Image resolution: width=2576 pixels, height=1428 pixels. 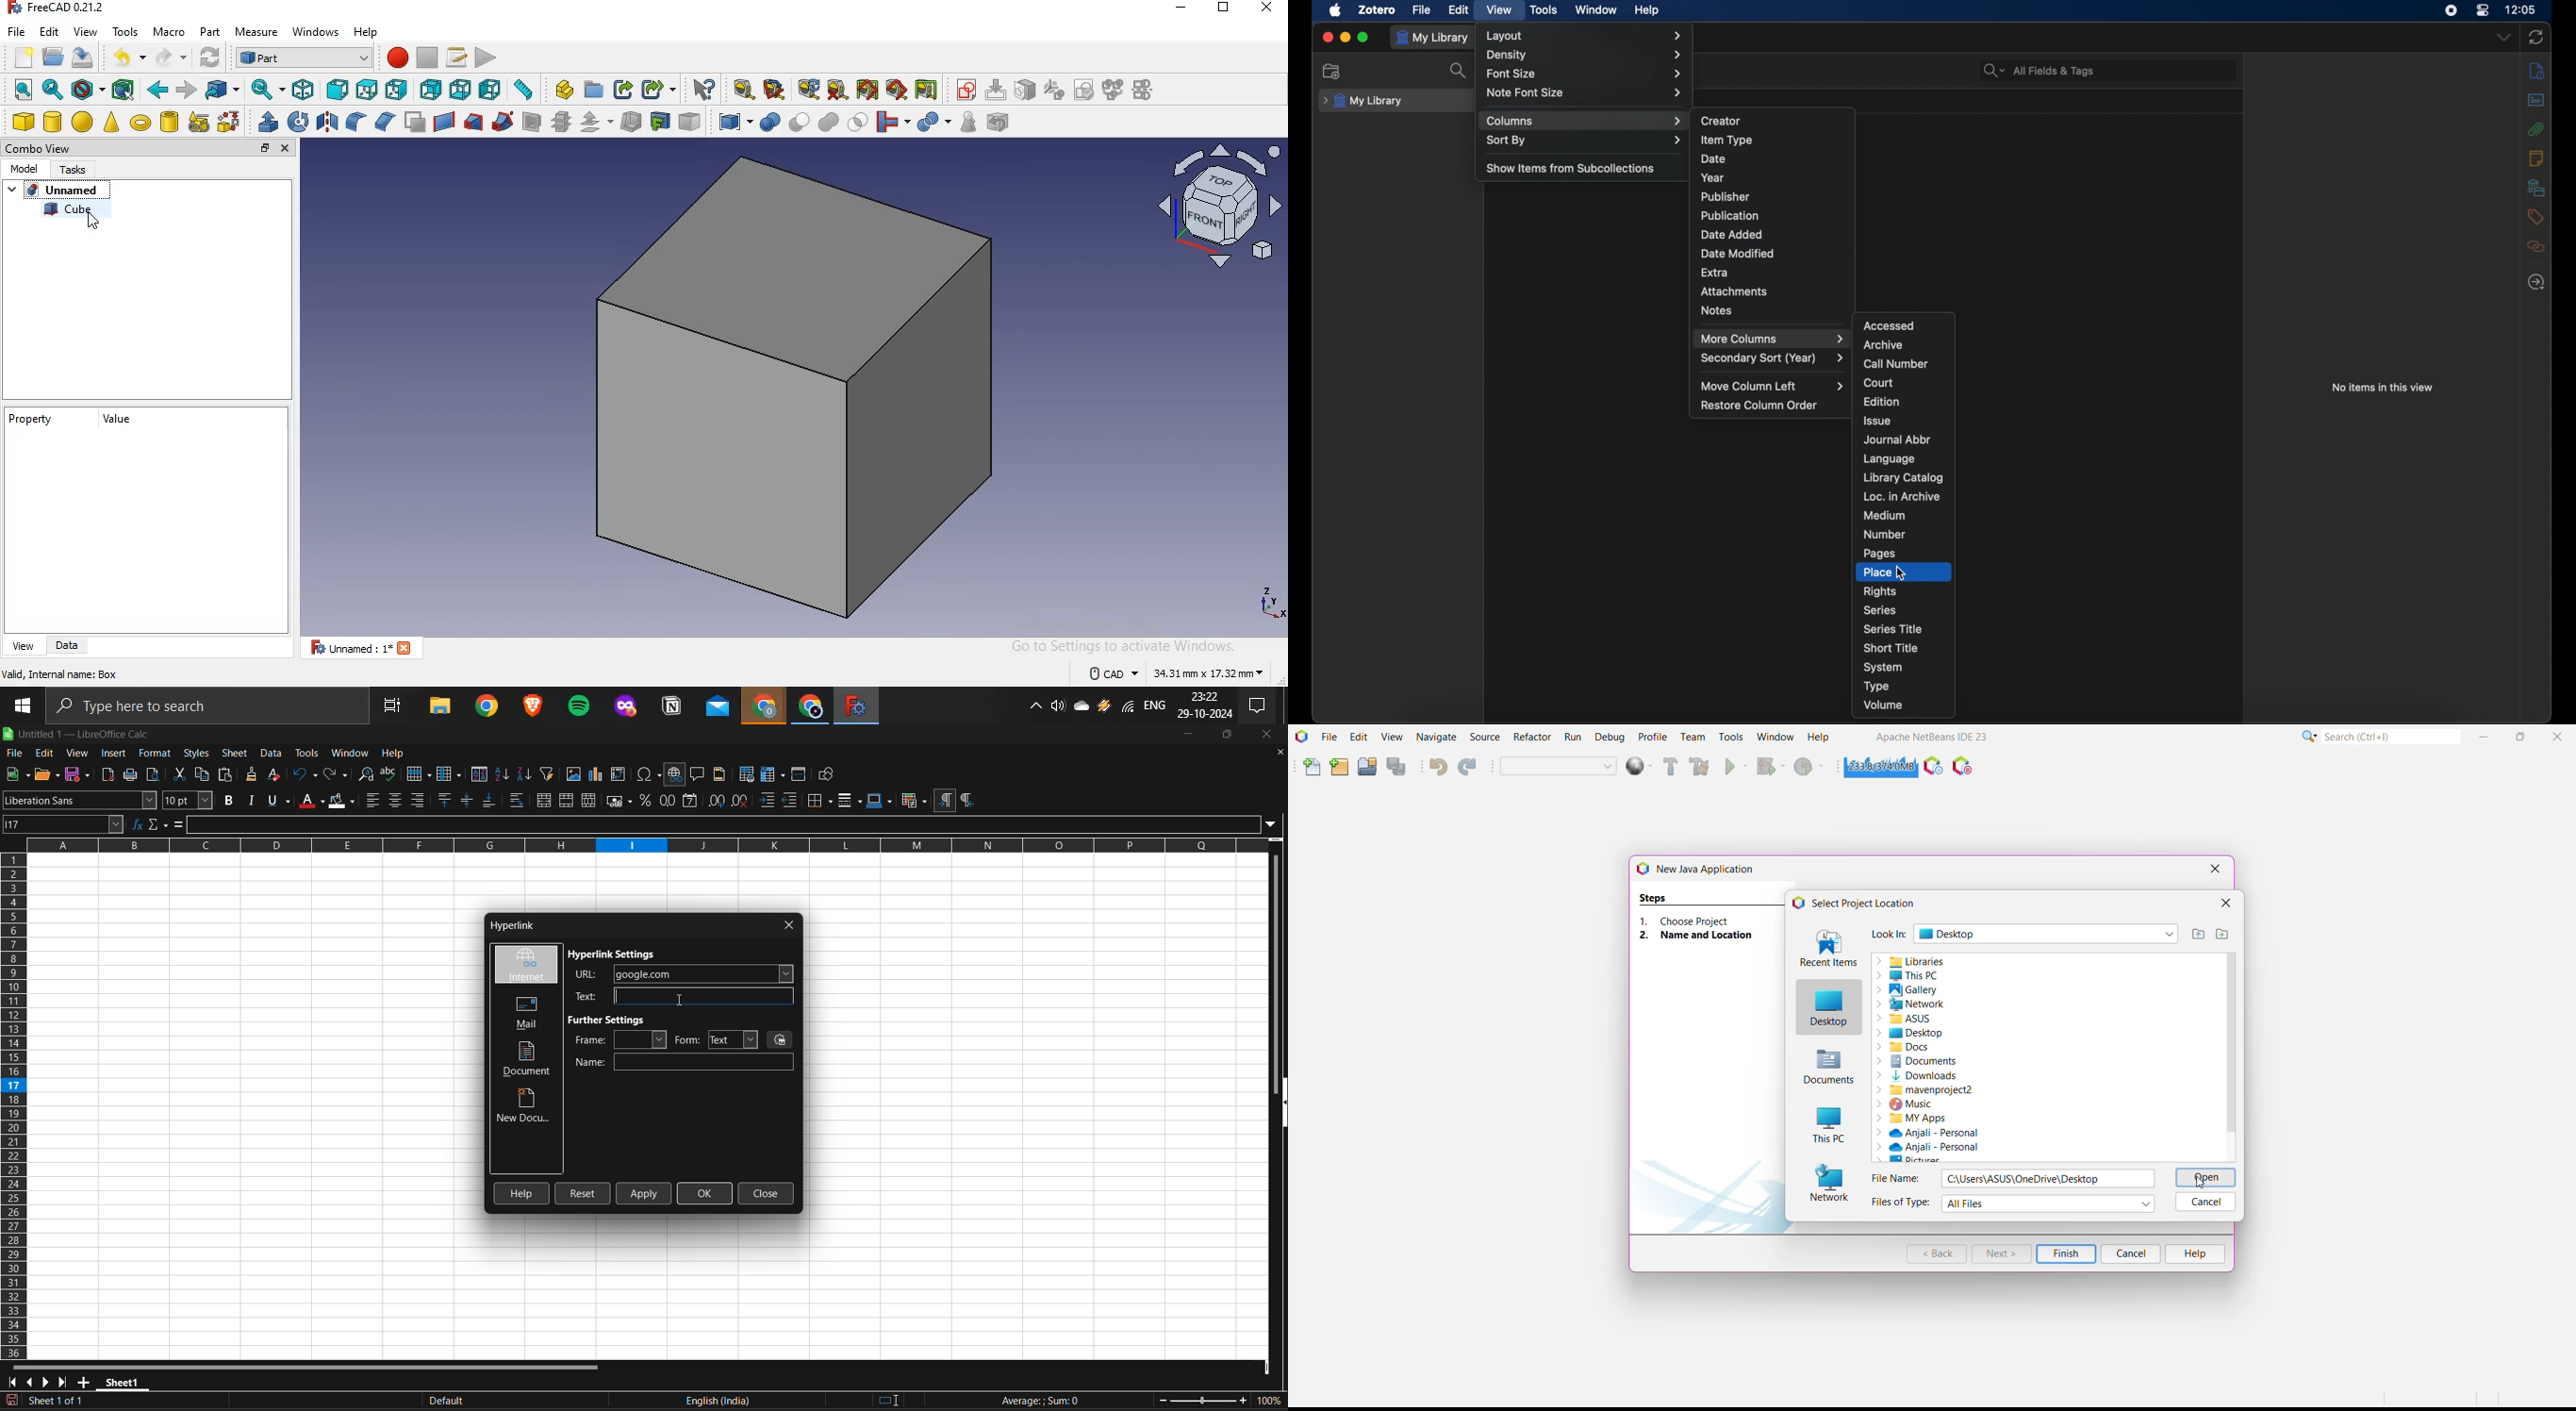 I want to click on align left, so click(x=374, y=800).